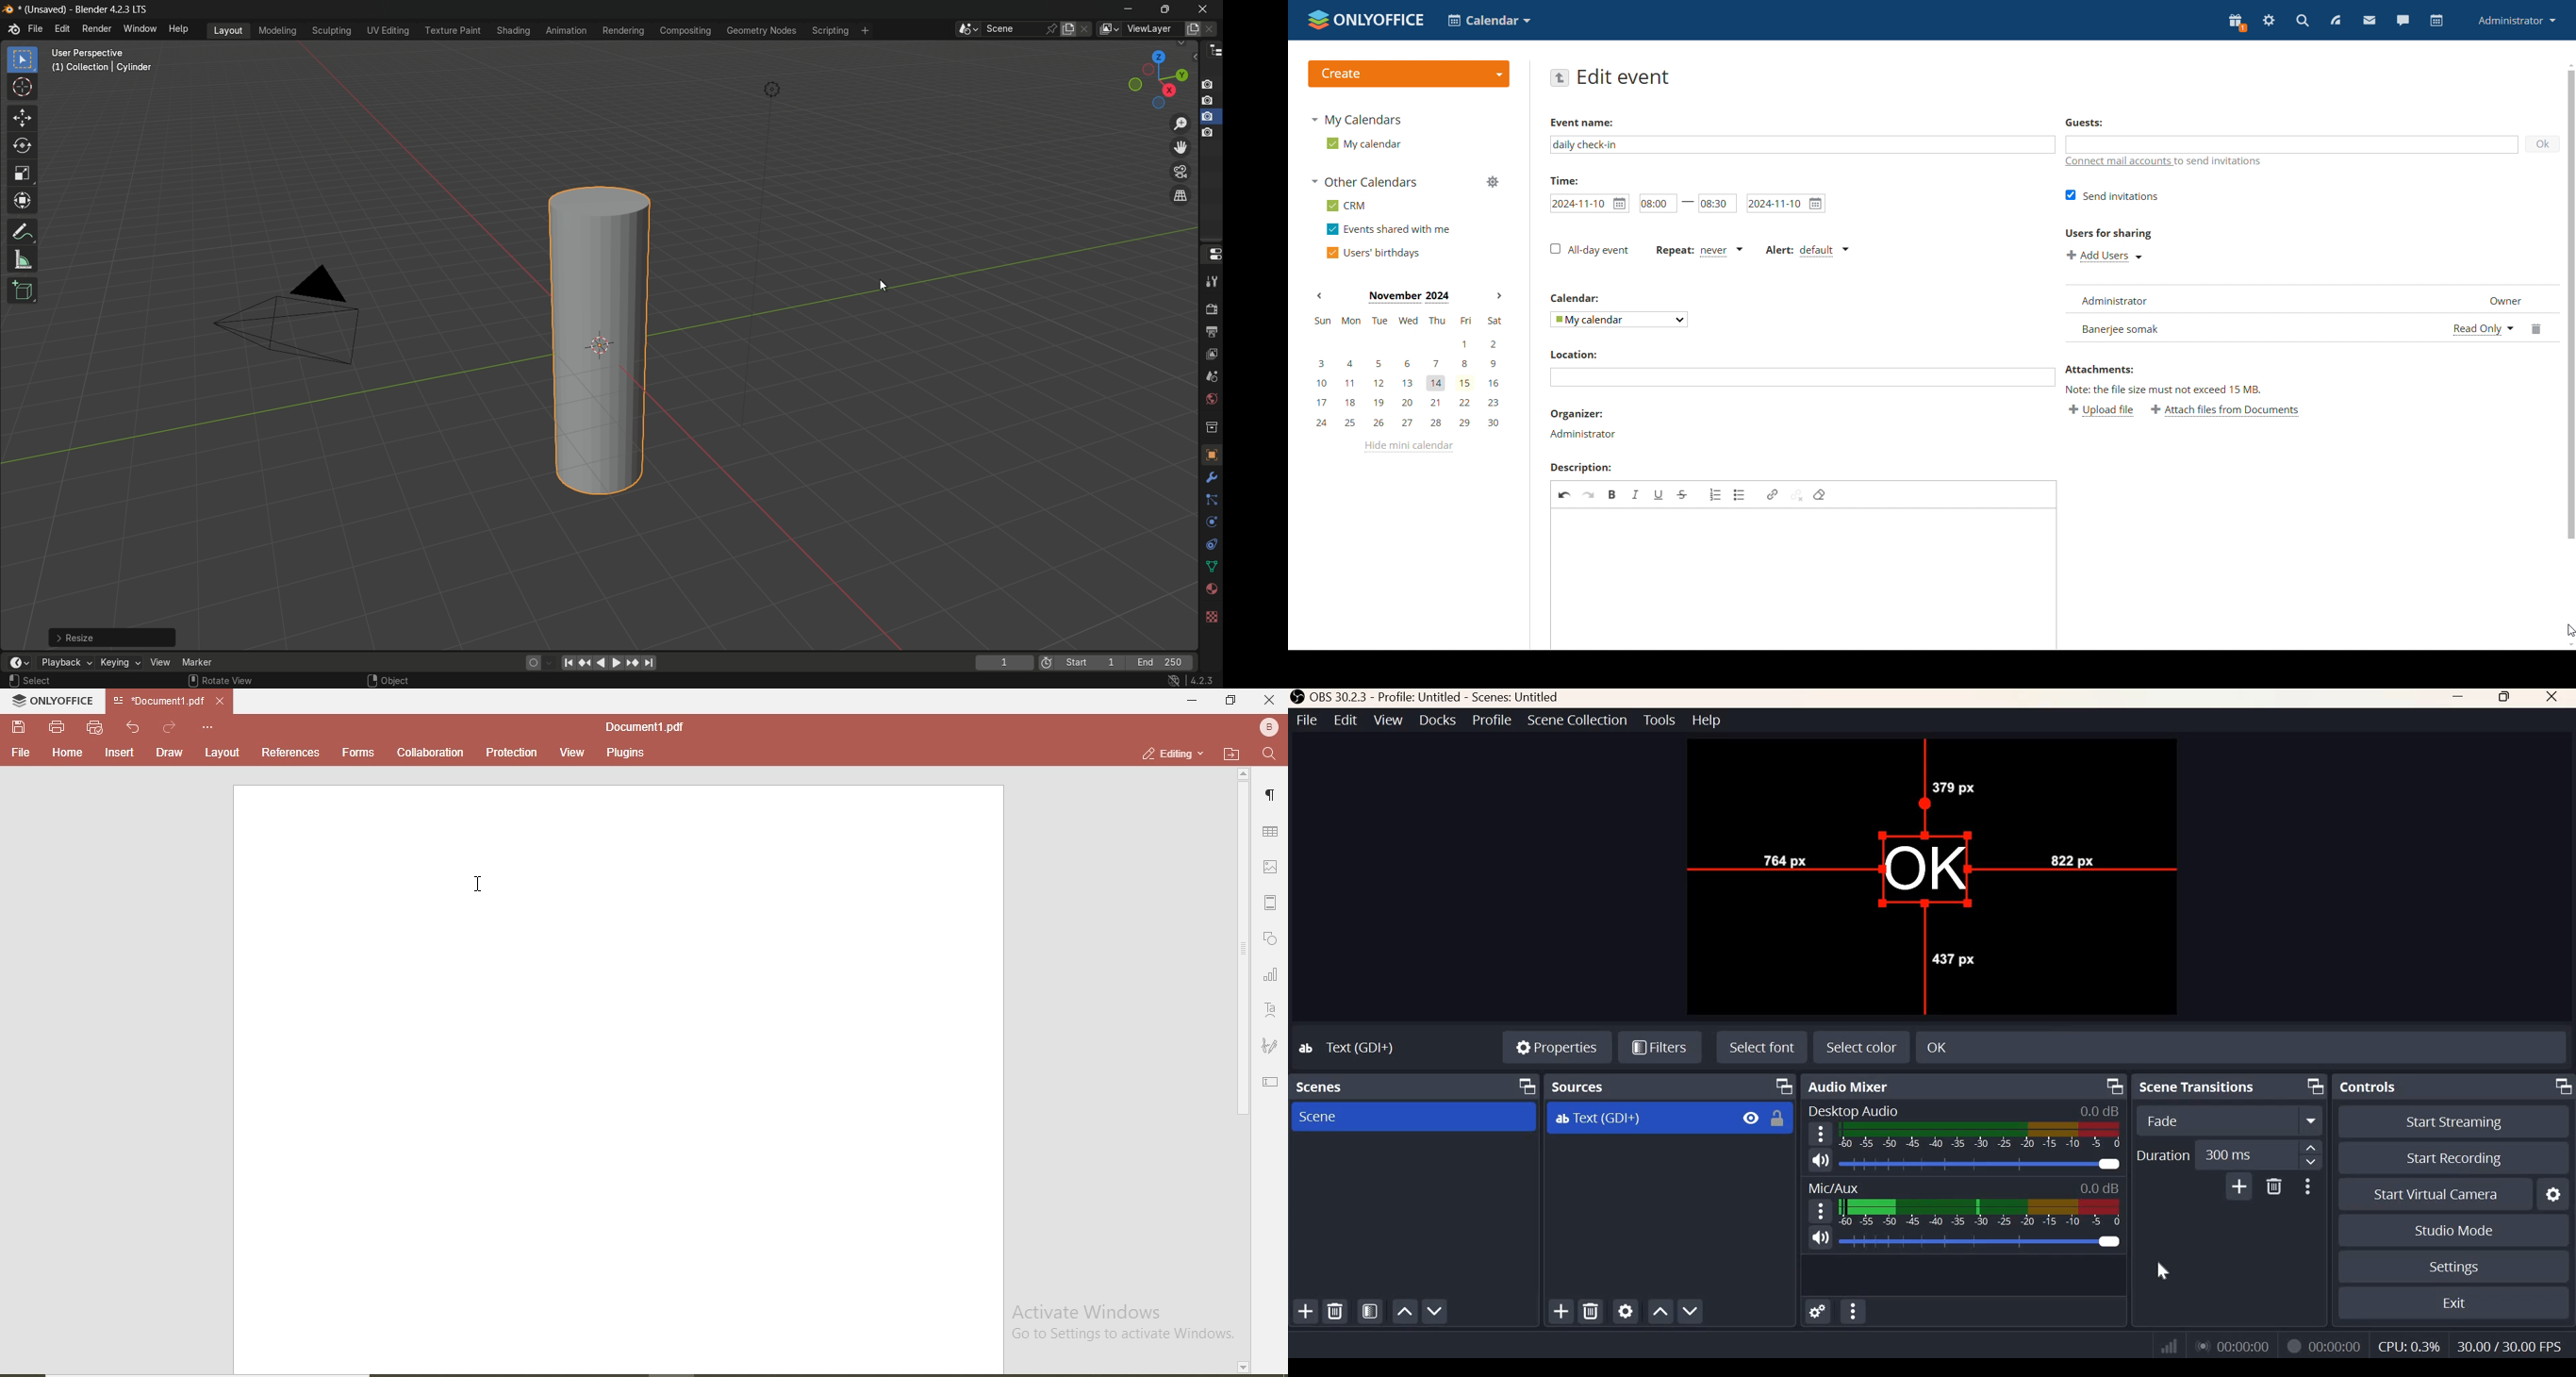 This screenshot has width=2576, height=1400. I want to click on redo, so click(168, 723).